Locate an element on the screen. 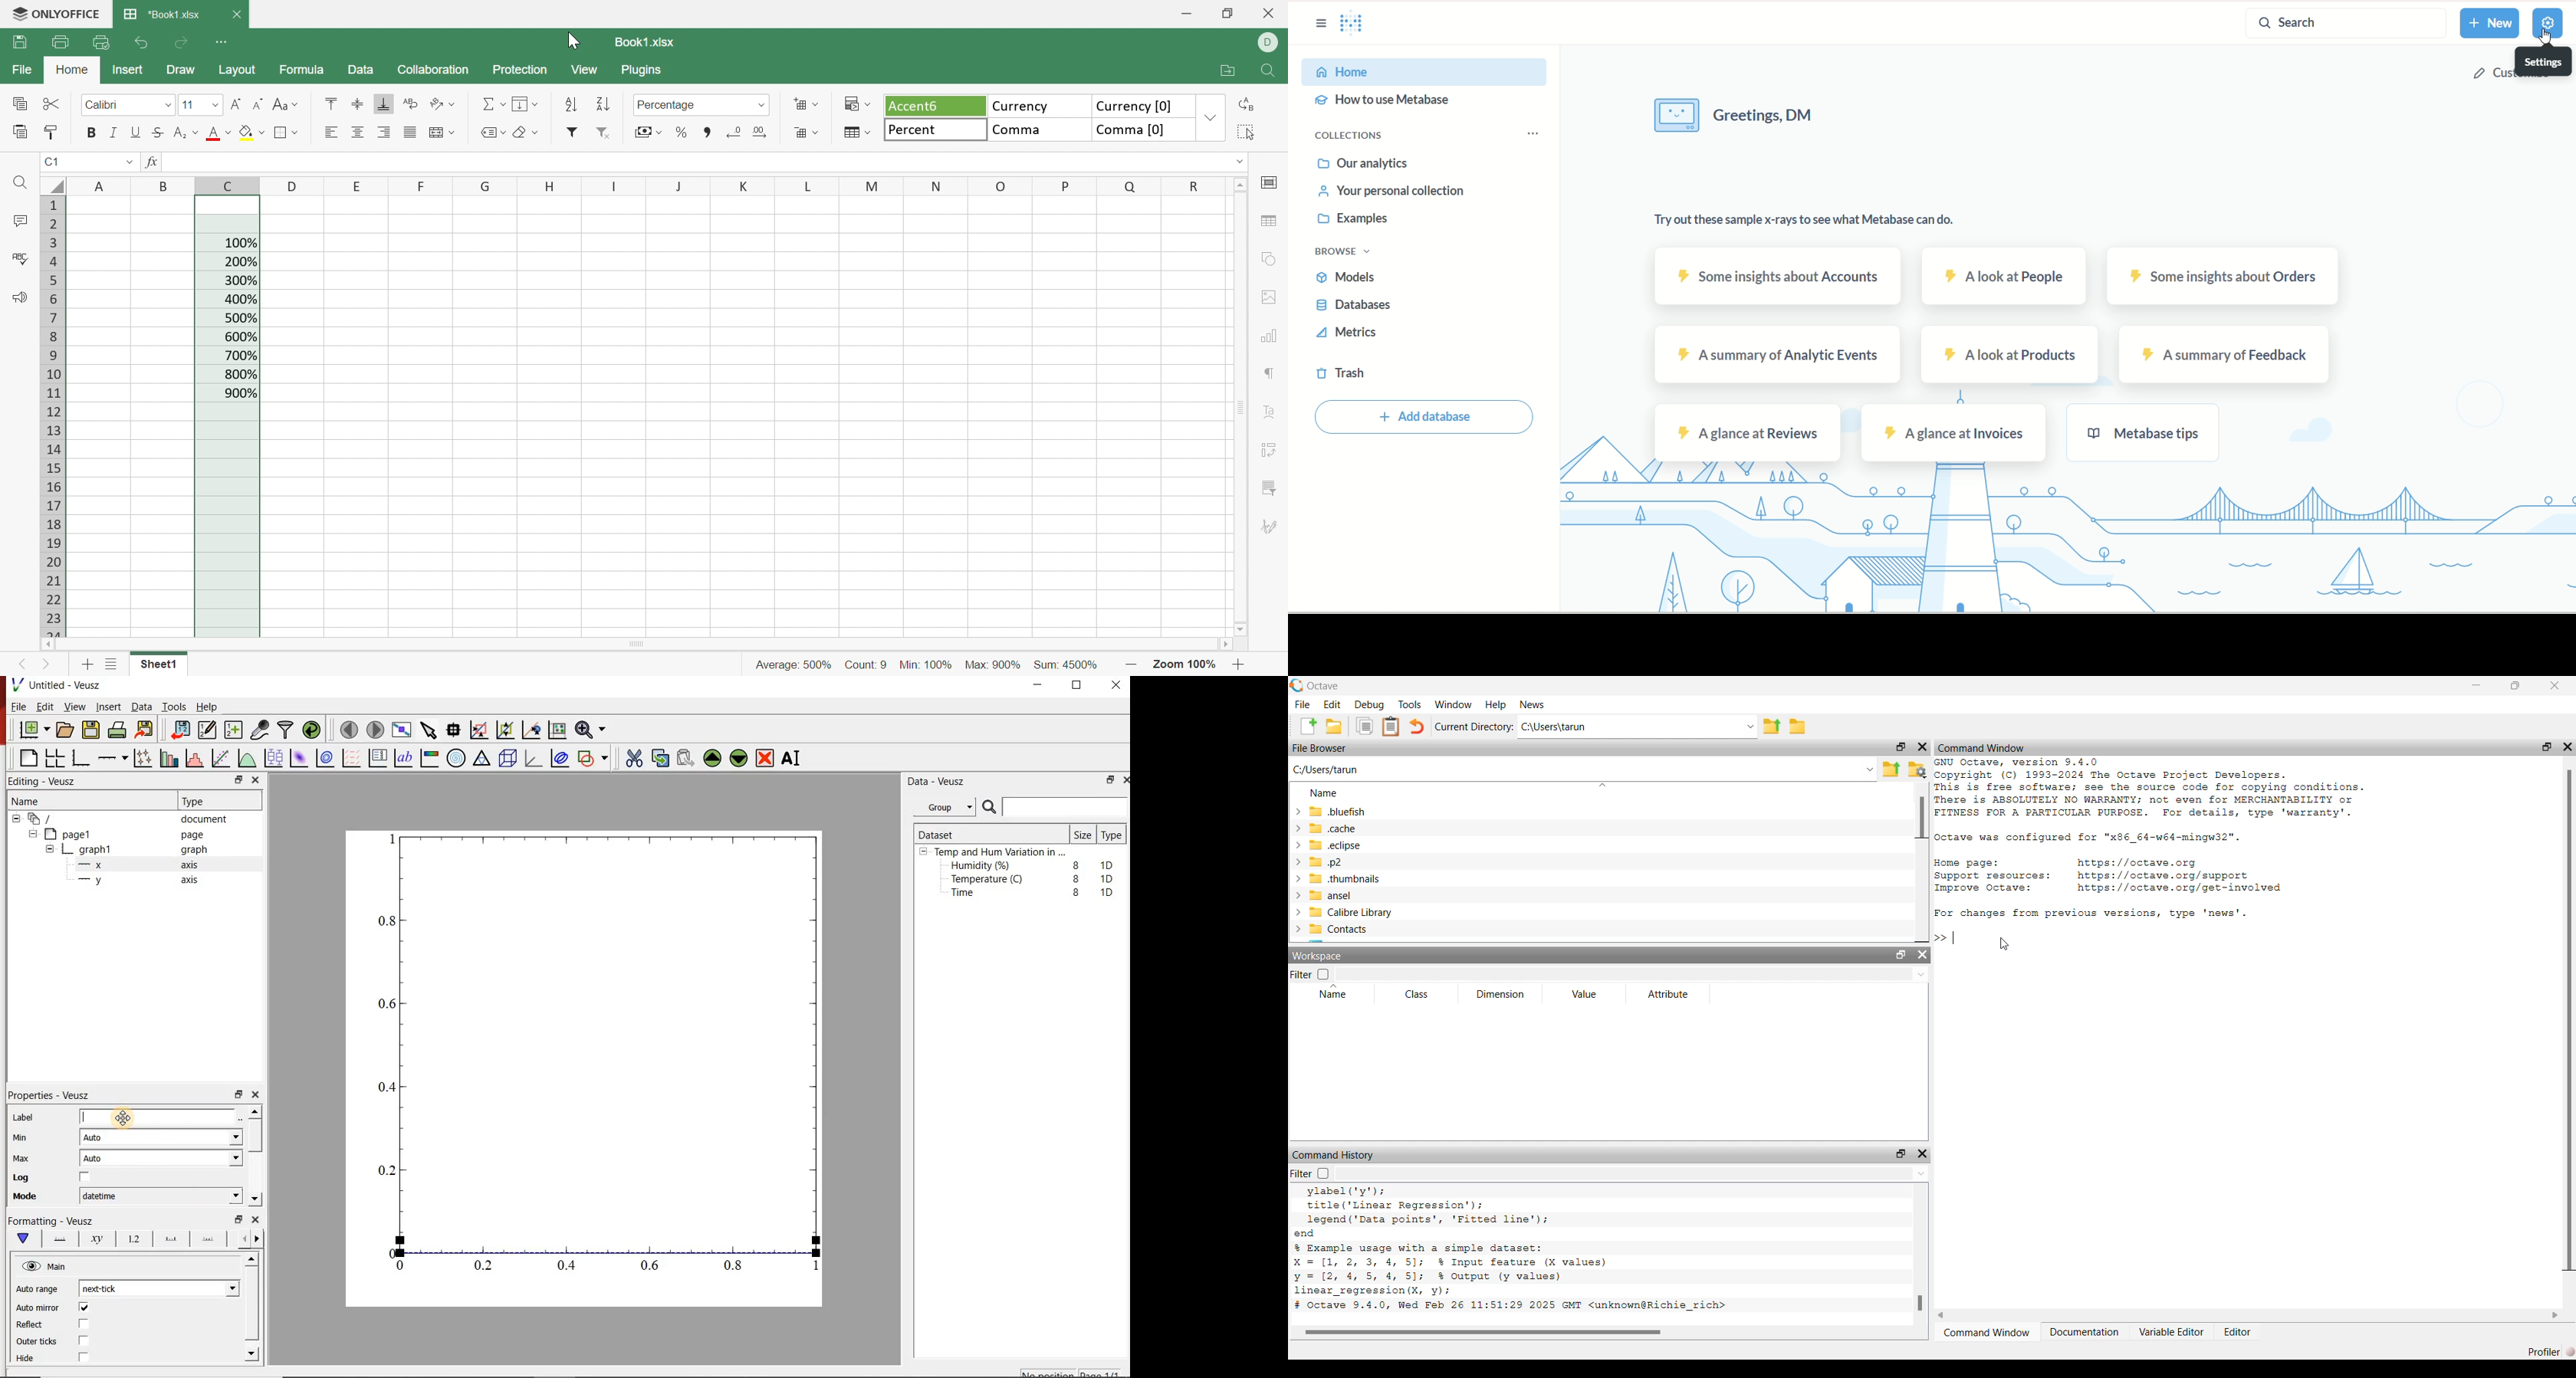  Named ranges is located at coordinates (492, 132).